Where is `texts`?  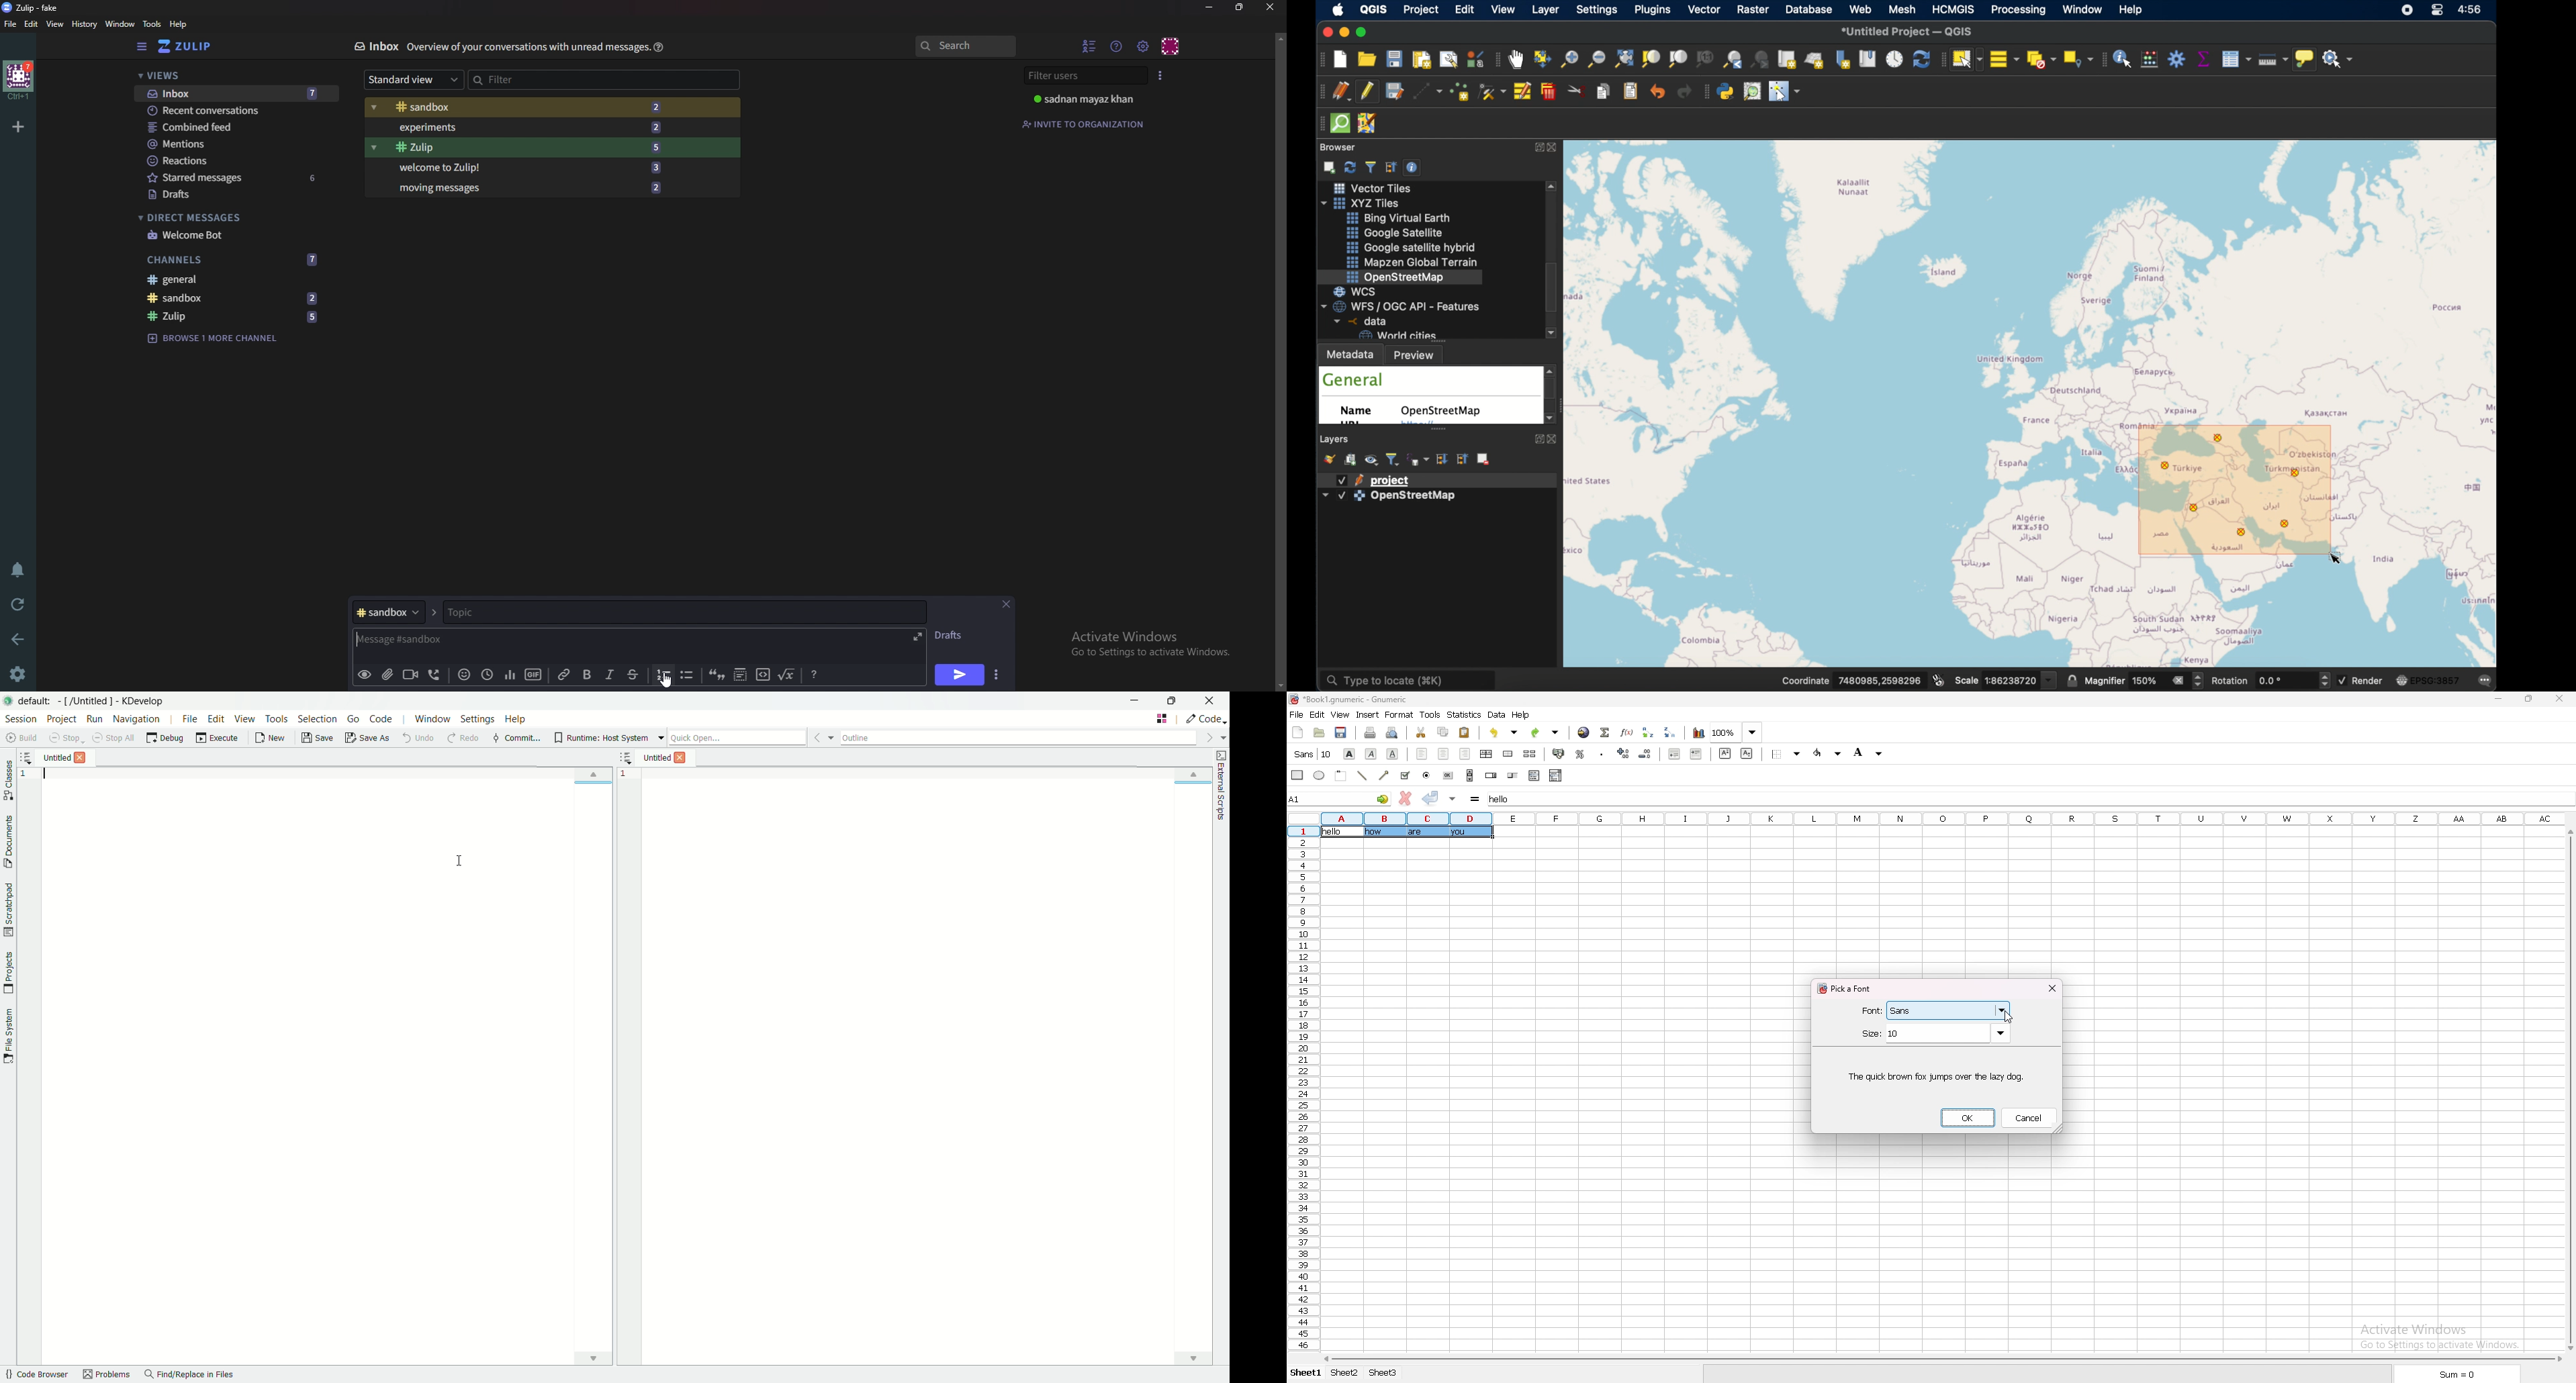 texts is located at coordinates (1428, 832).